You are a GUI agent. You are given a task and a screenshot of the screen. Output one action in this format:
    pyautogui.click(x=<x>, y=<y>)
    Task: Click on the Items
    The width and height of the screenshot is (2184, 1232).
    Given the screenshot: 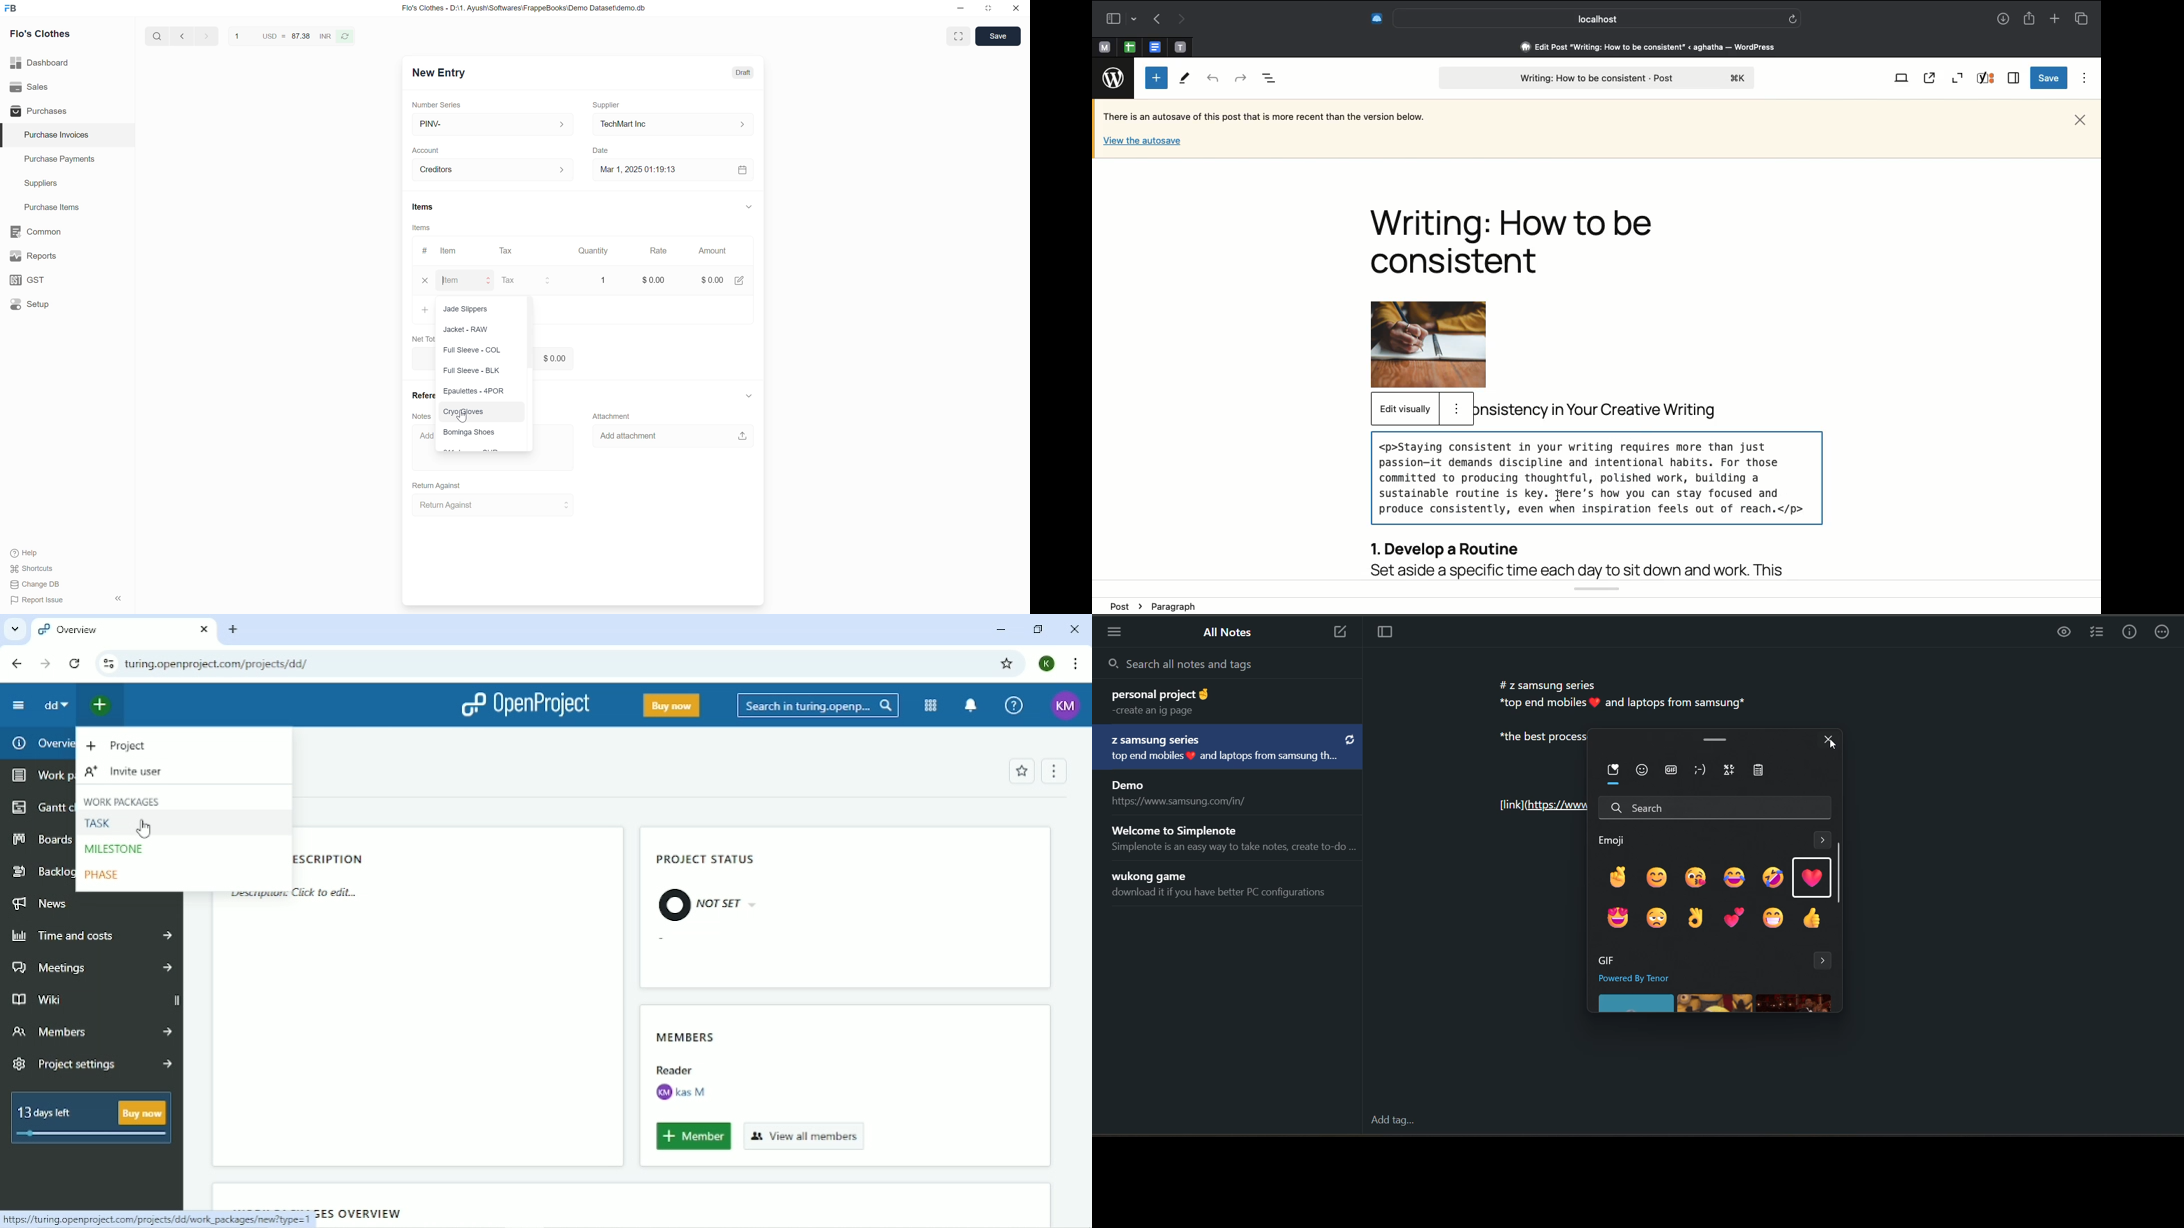 What is the action you would take?
    pyautogui.click(x=421, y=228)
    